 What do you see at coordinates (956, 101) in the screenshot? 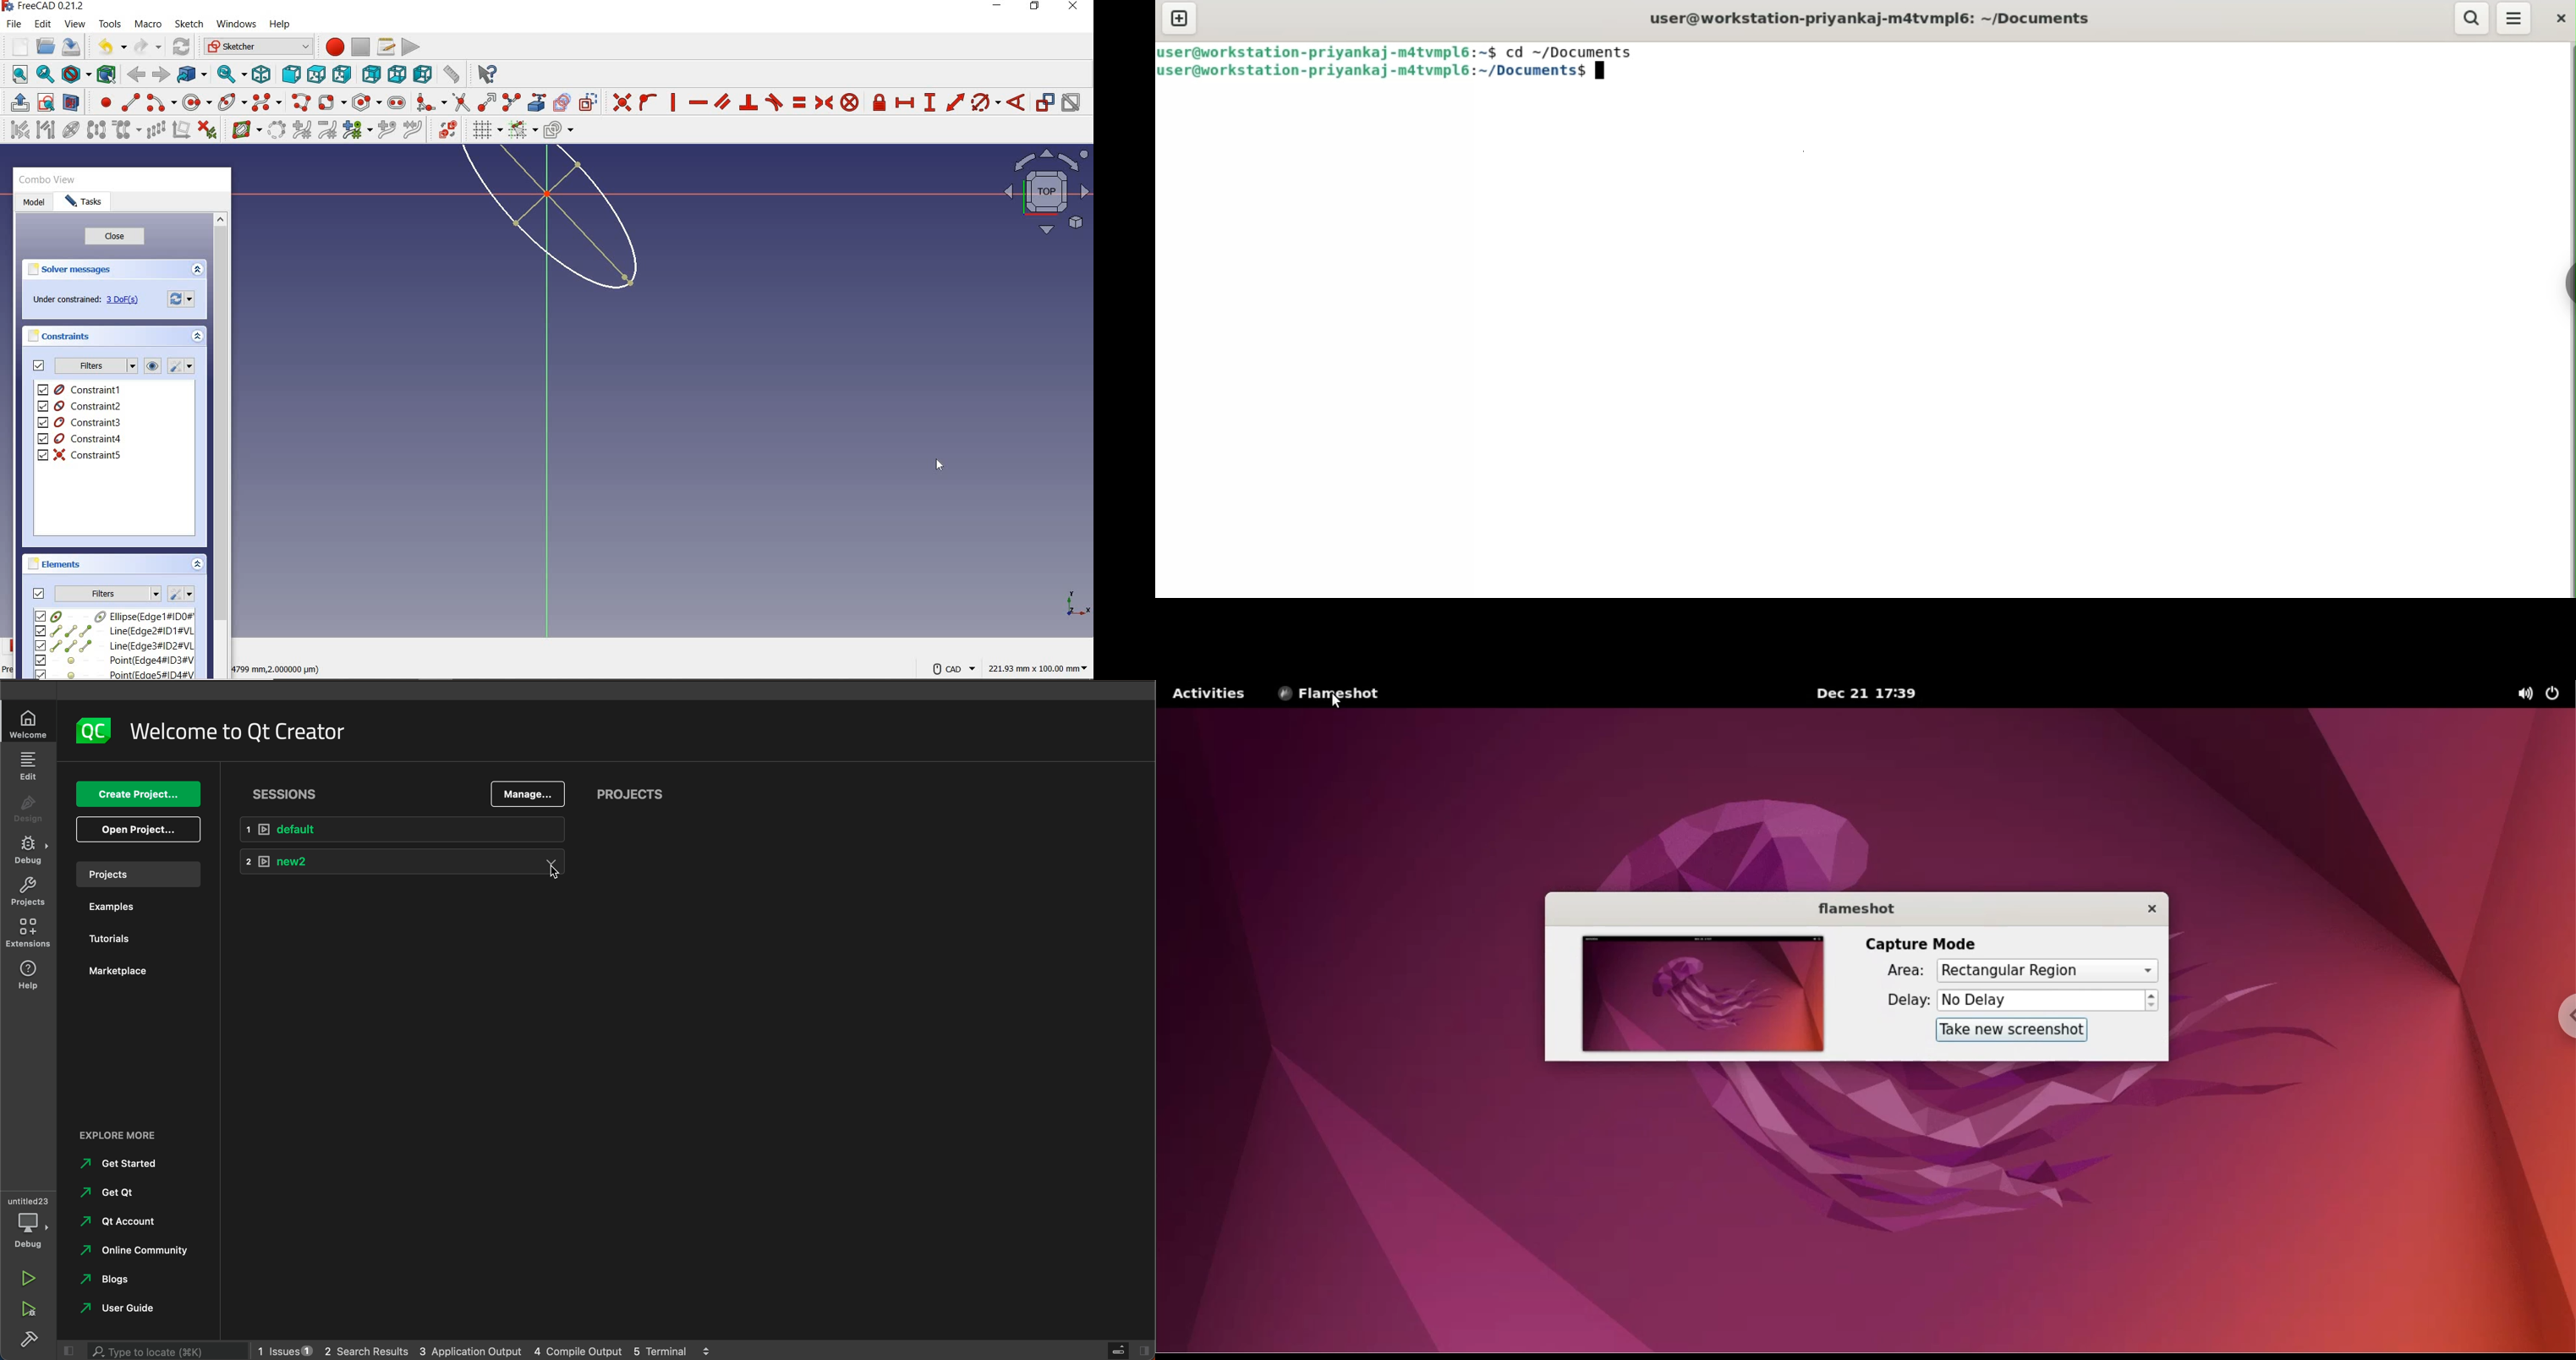
I see `constrain distance` at bounding box center [956, 101].